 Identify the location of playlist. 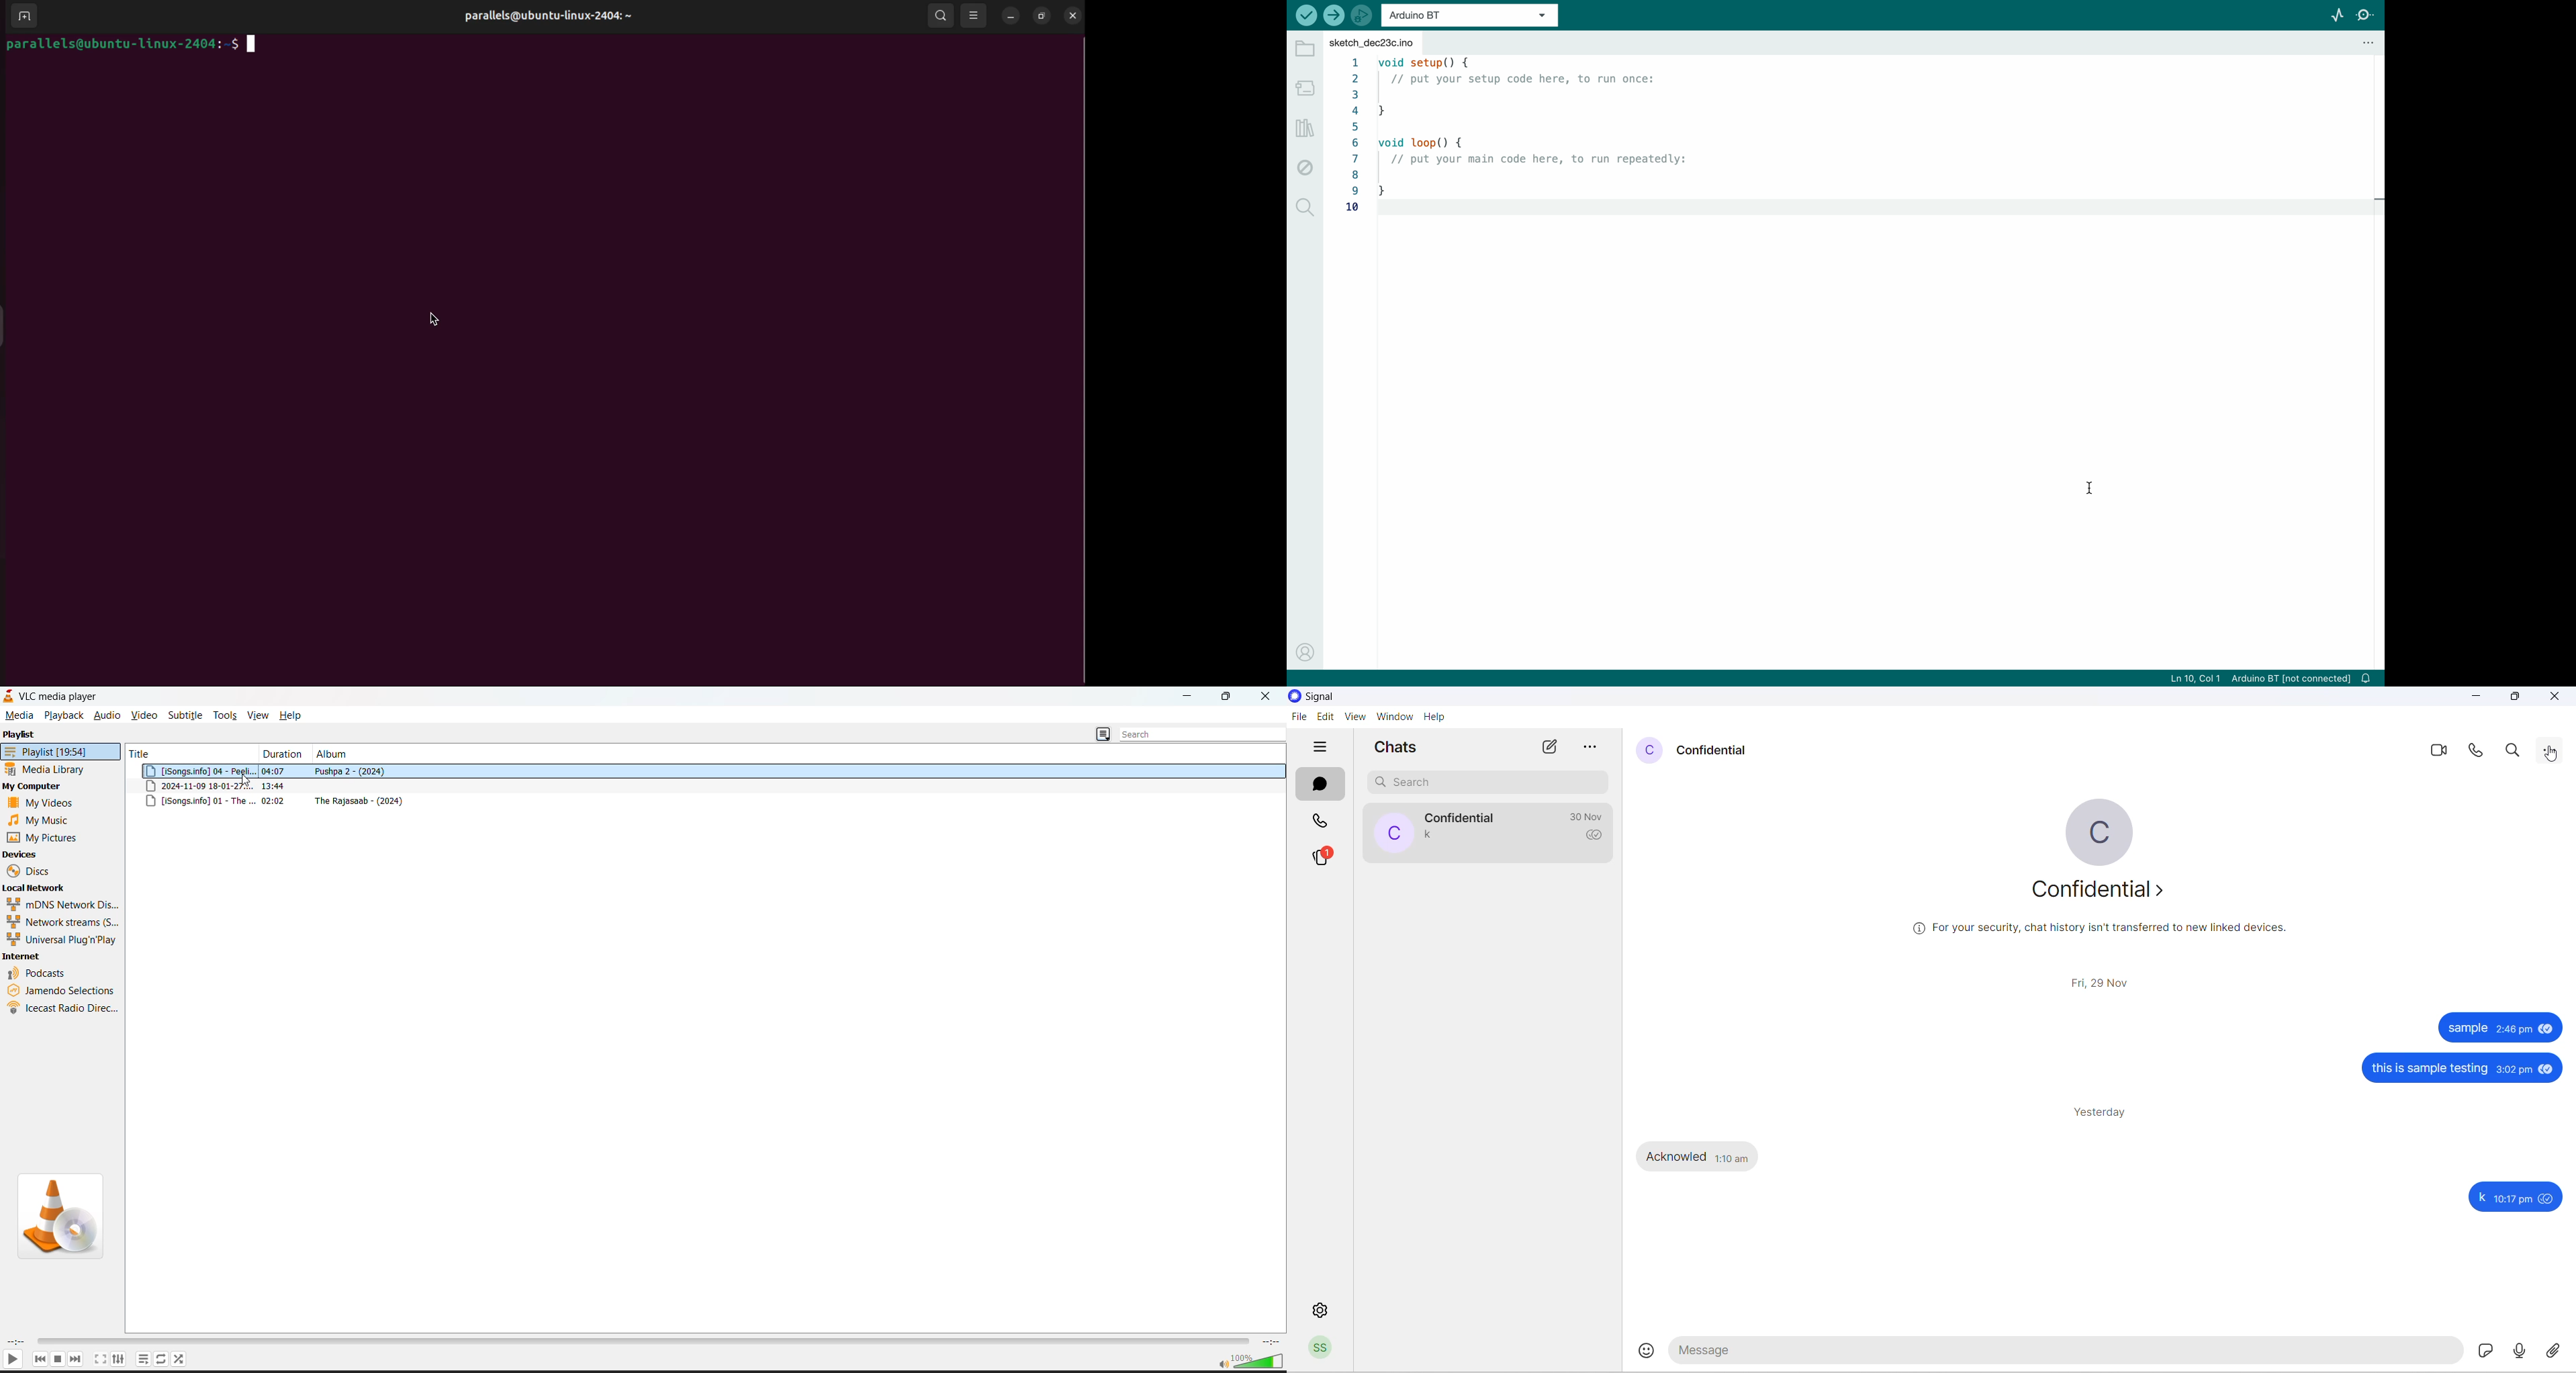
(21, 735).